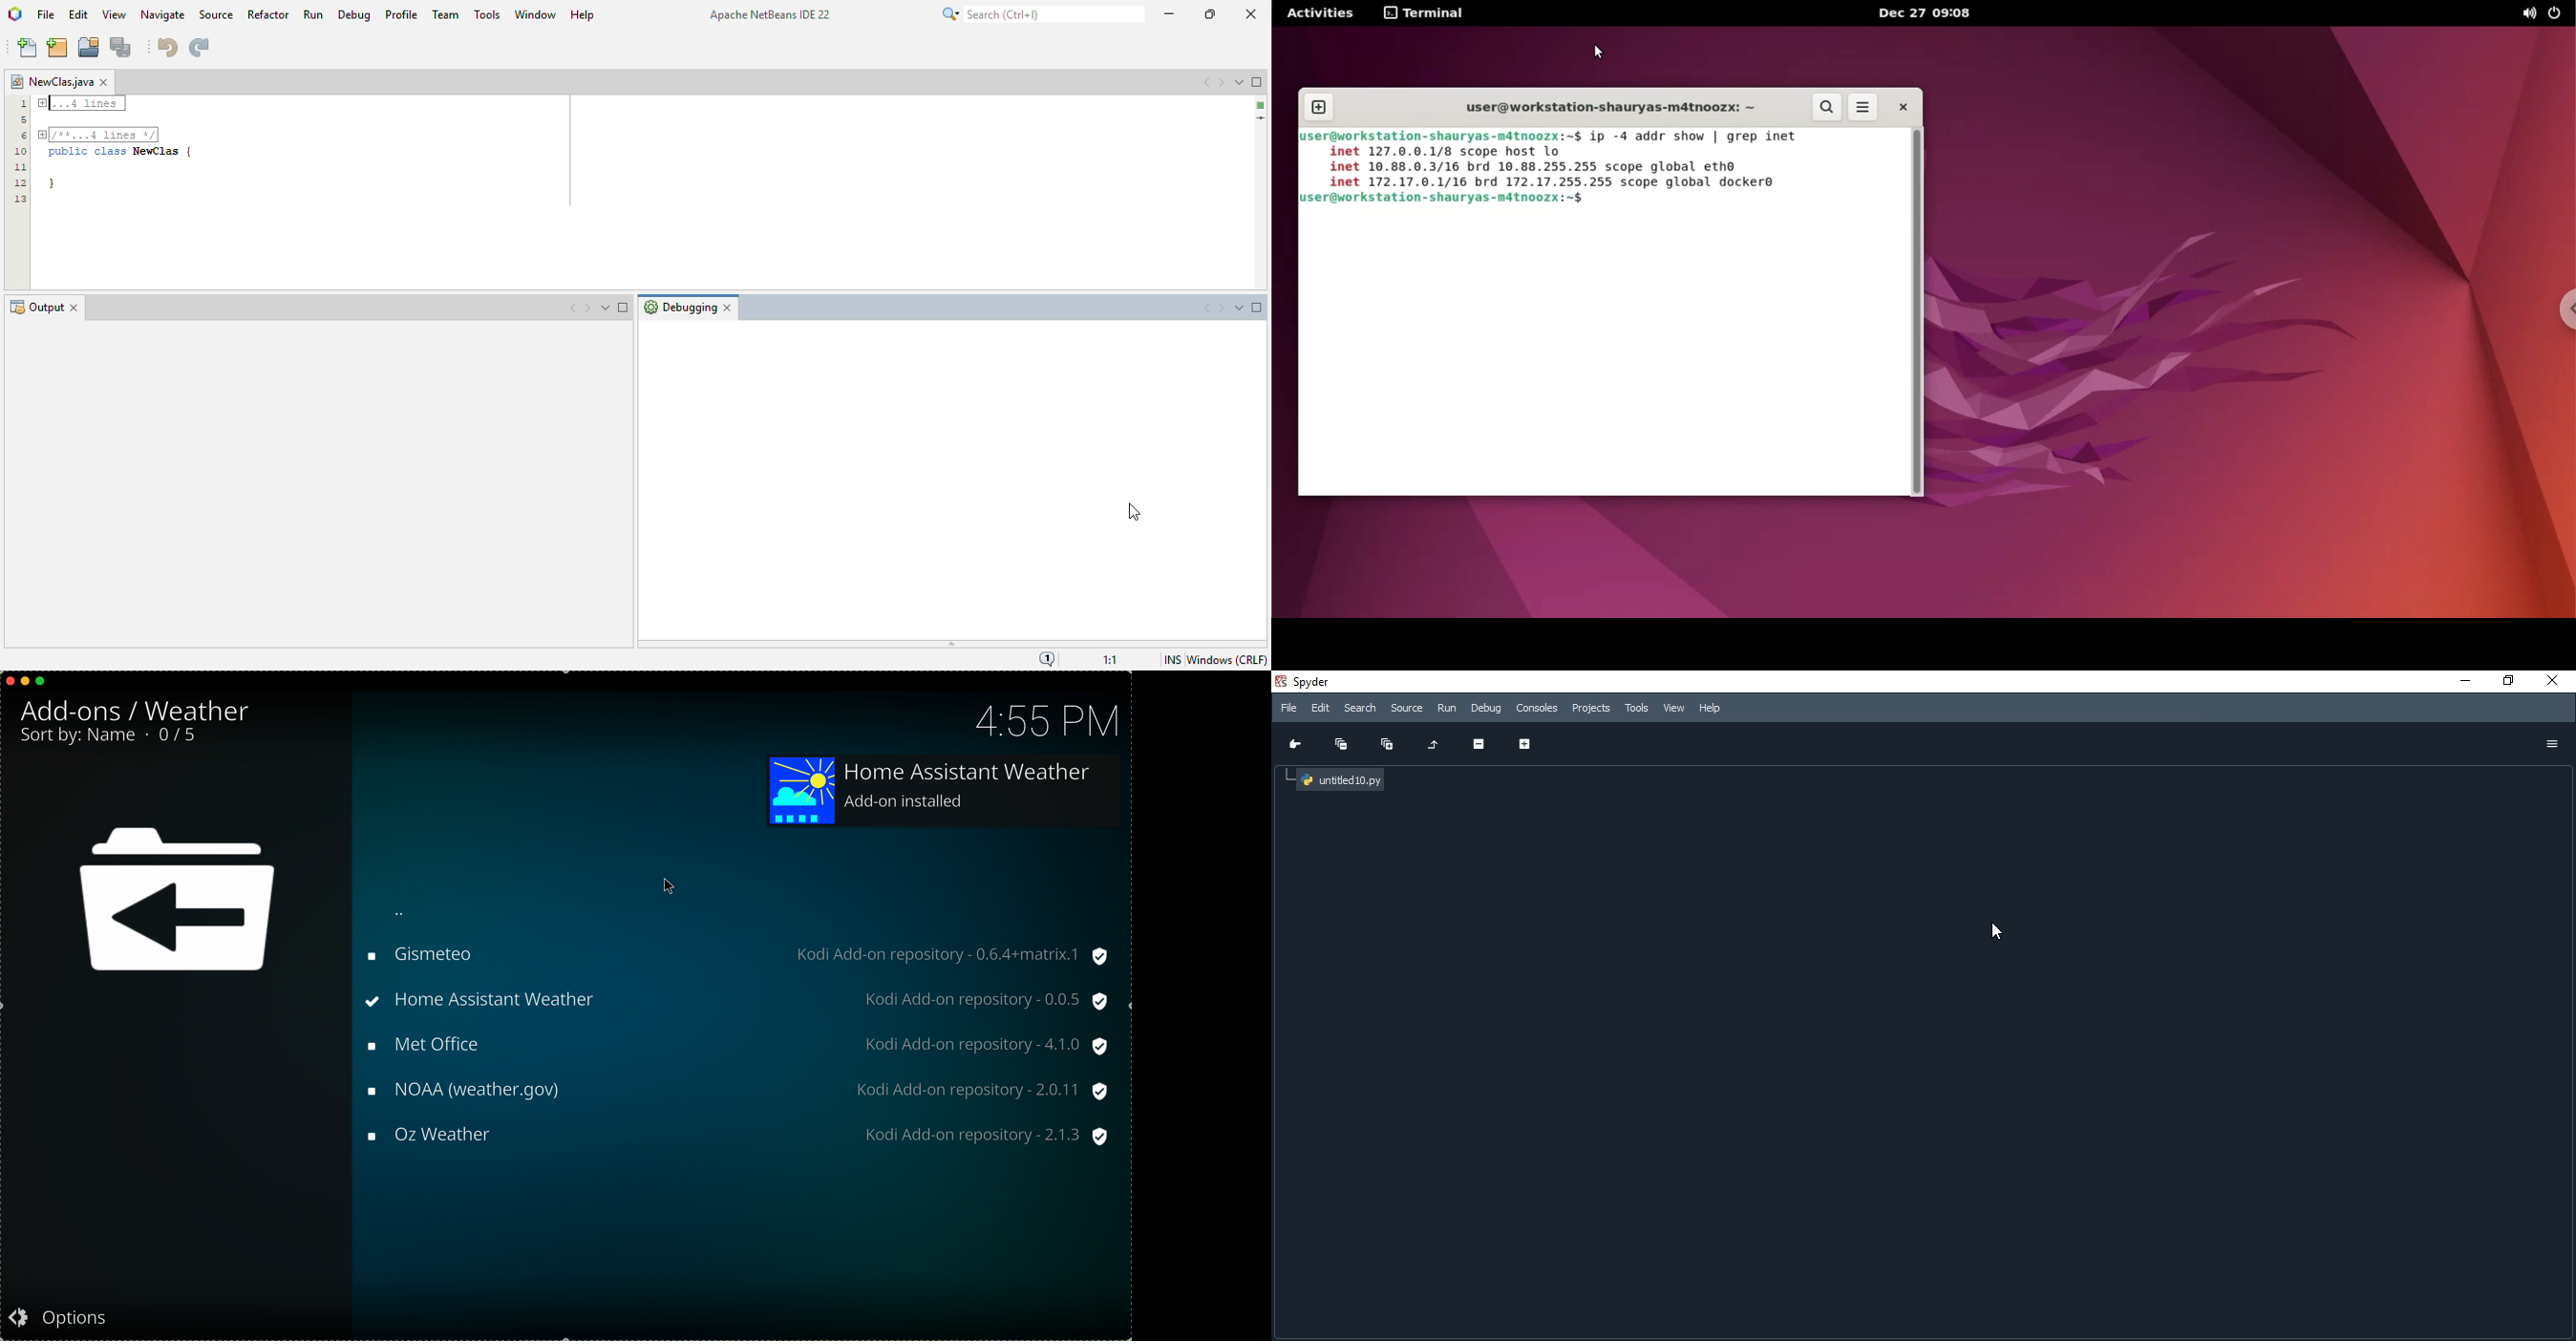  Describe the element at coordinates (1424, 12) in the screenshot. I see `terminal` at that location.